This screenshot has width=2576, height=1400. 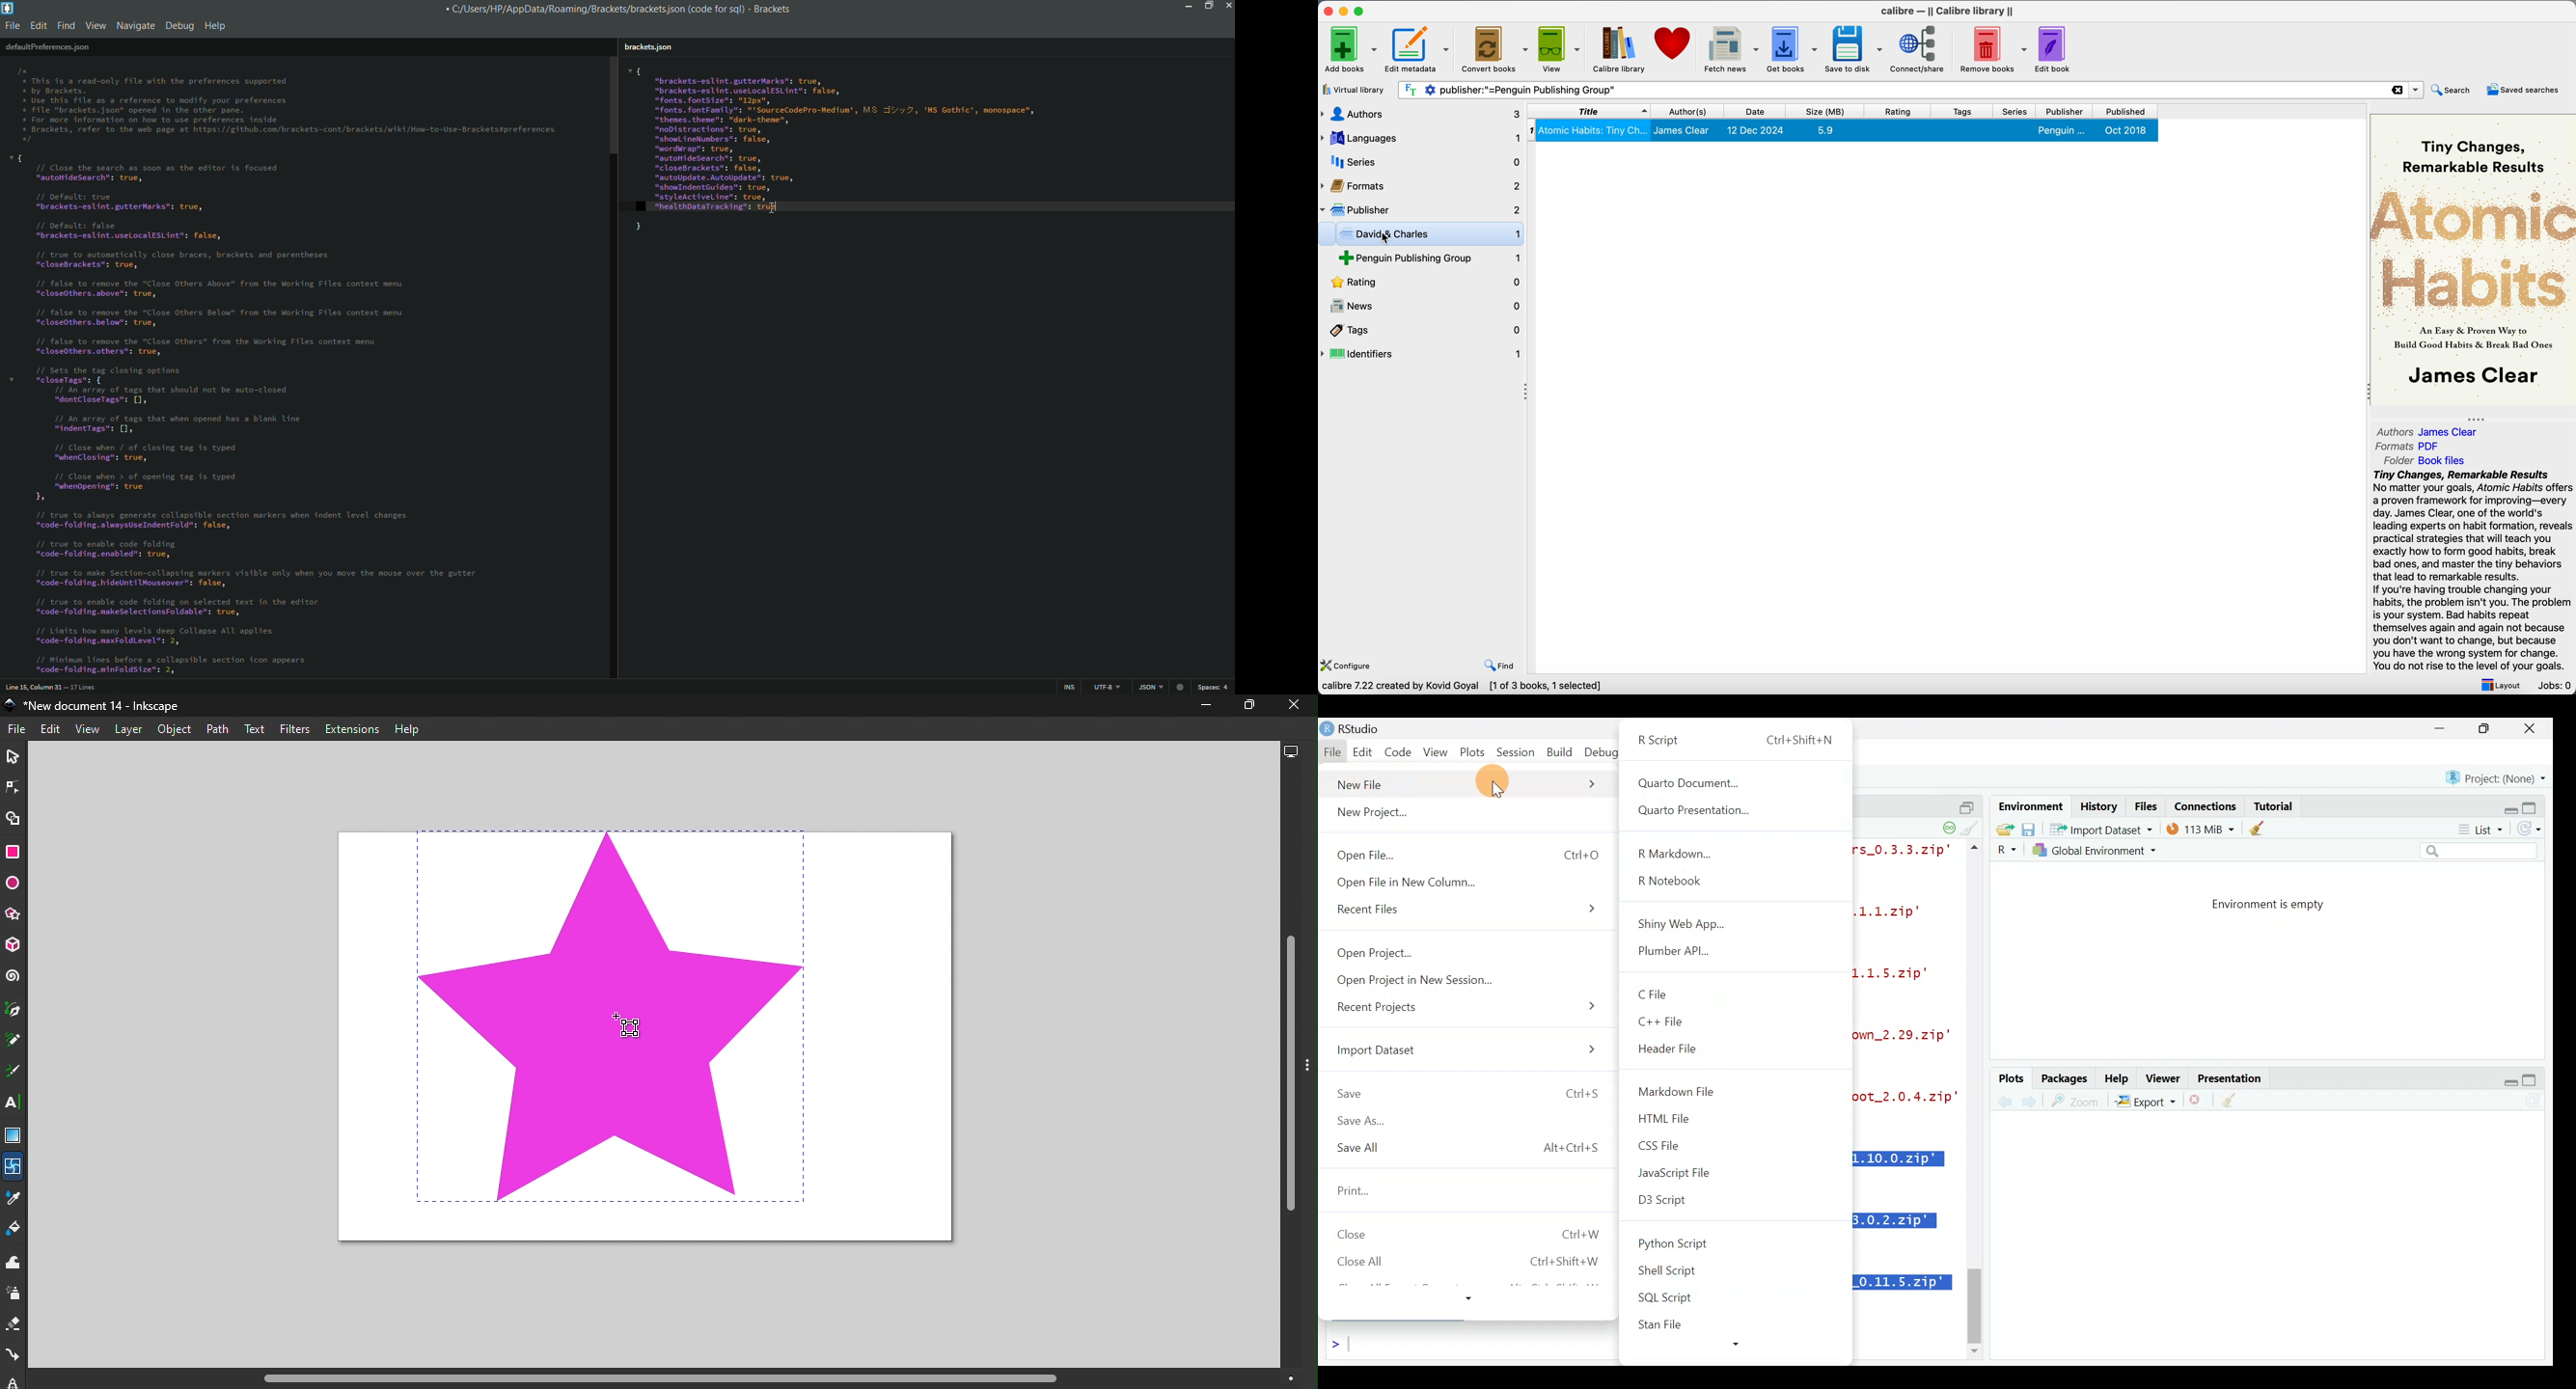 What do you see at coordinates (2530, 731) in the screenshot?
I see `close` at bounding box center [2530, 731].